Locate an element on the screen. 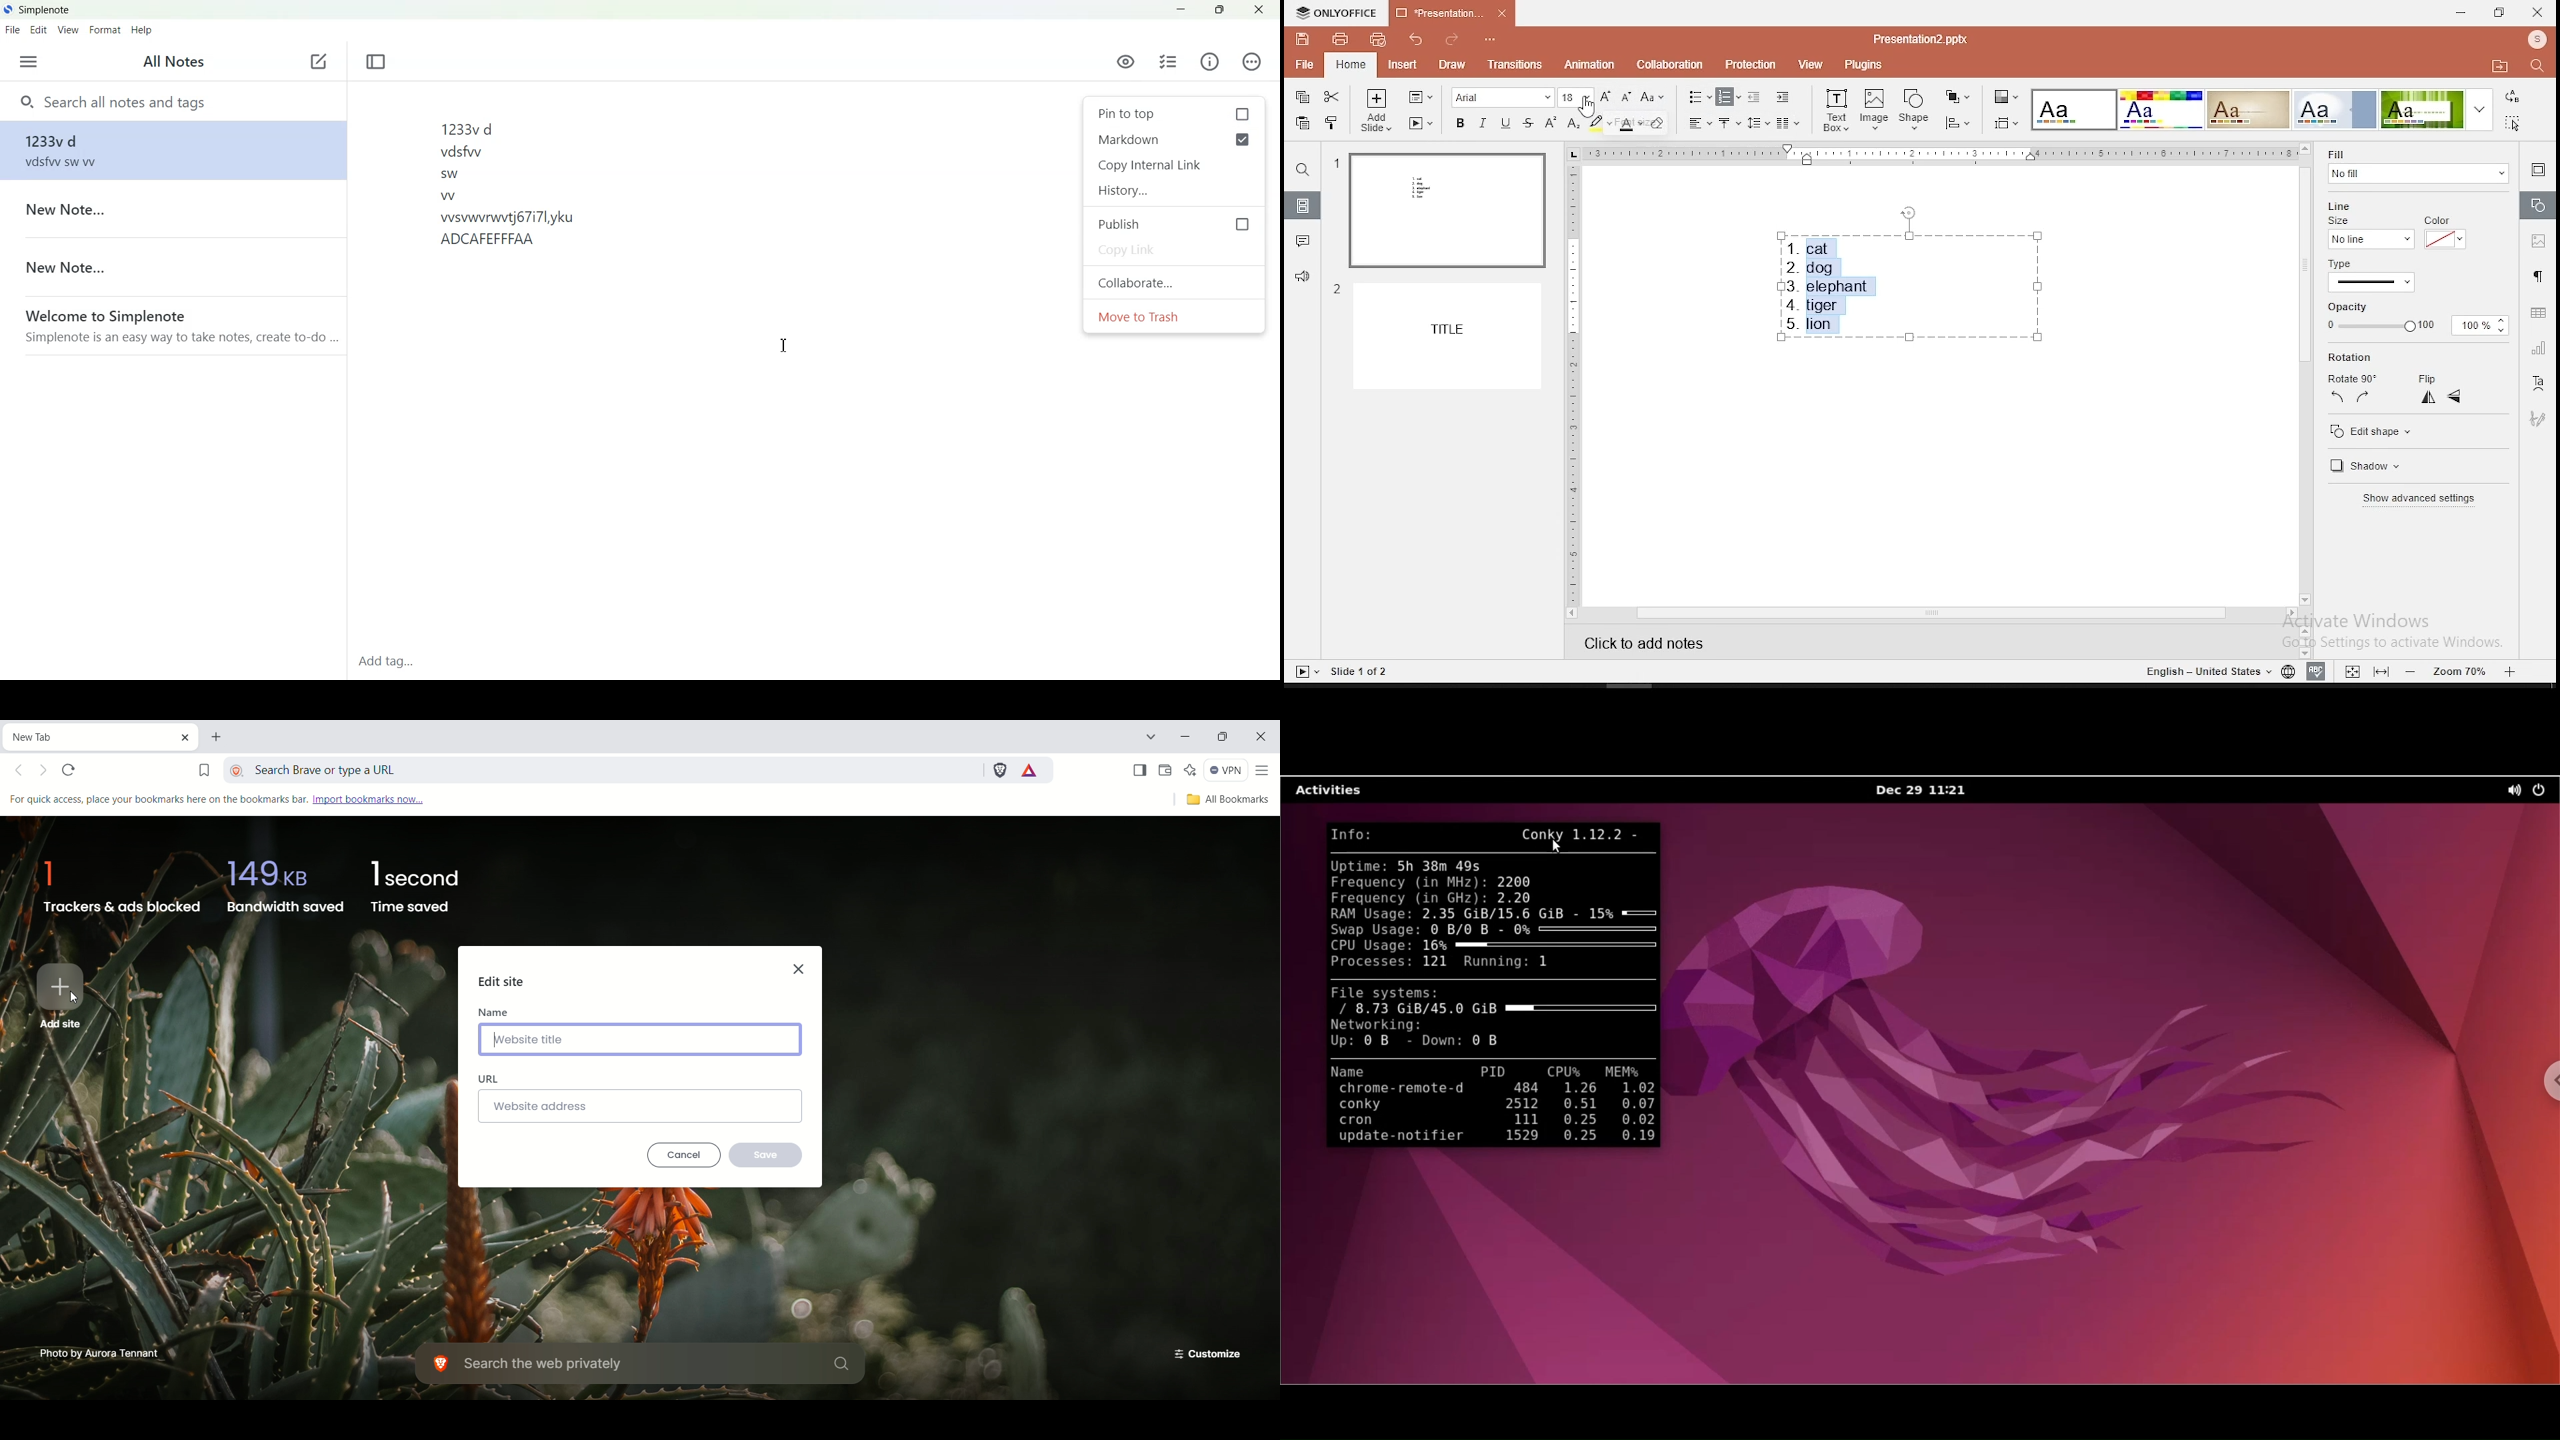 The height and width of the screenshot is (1456, 2576). paste is located at coordinates (1302, 123).